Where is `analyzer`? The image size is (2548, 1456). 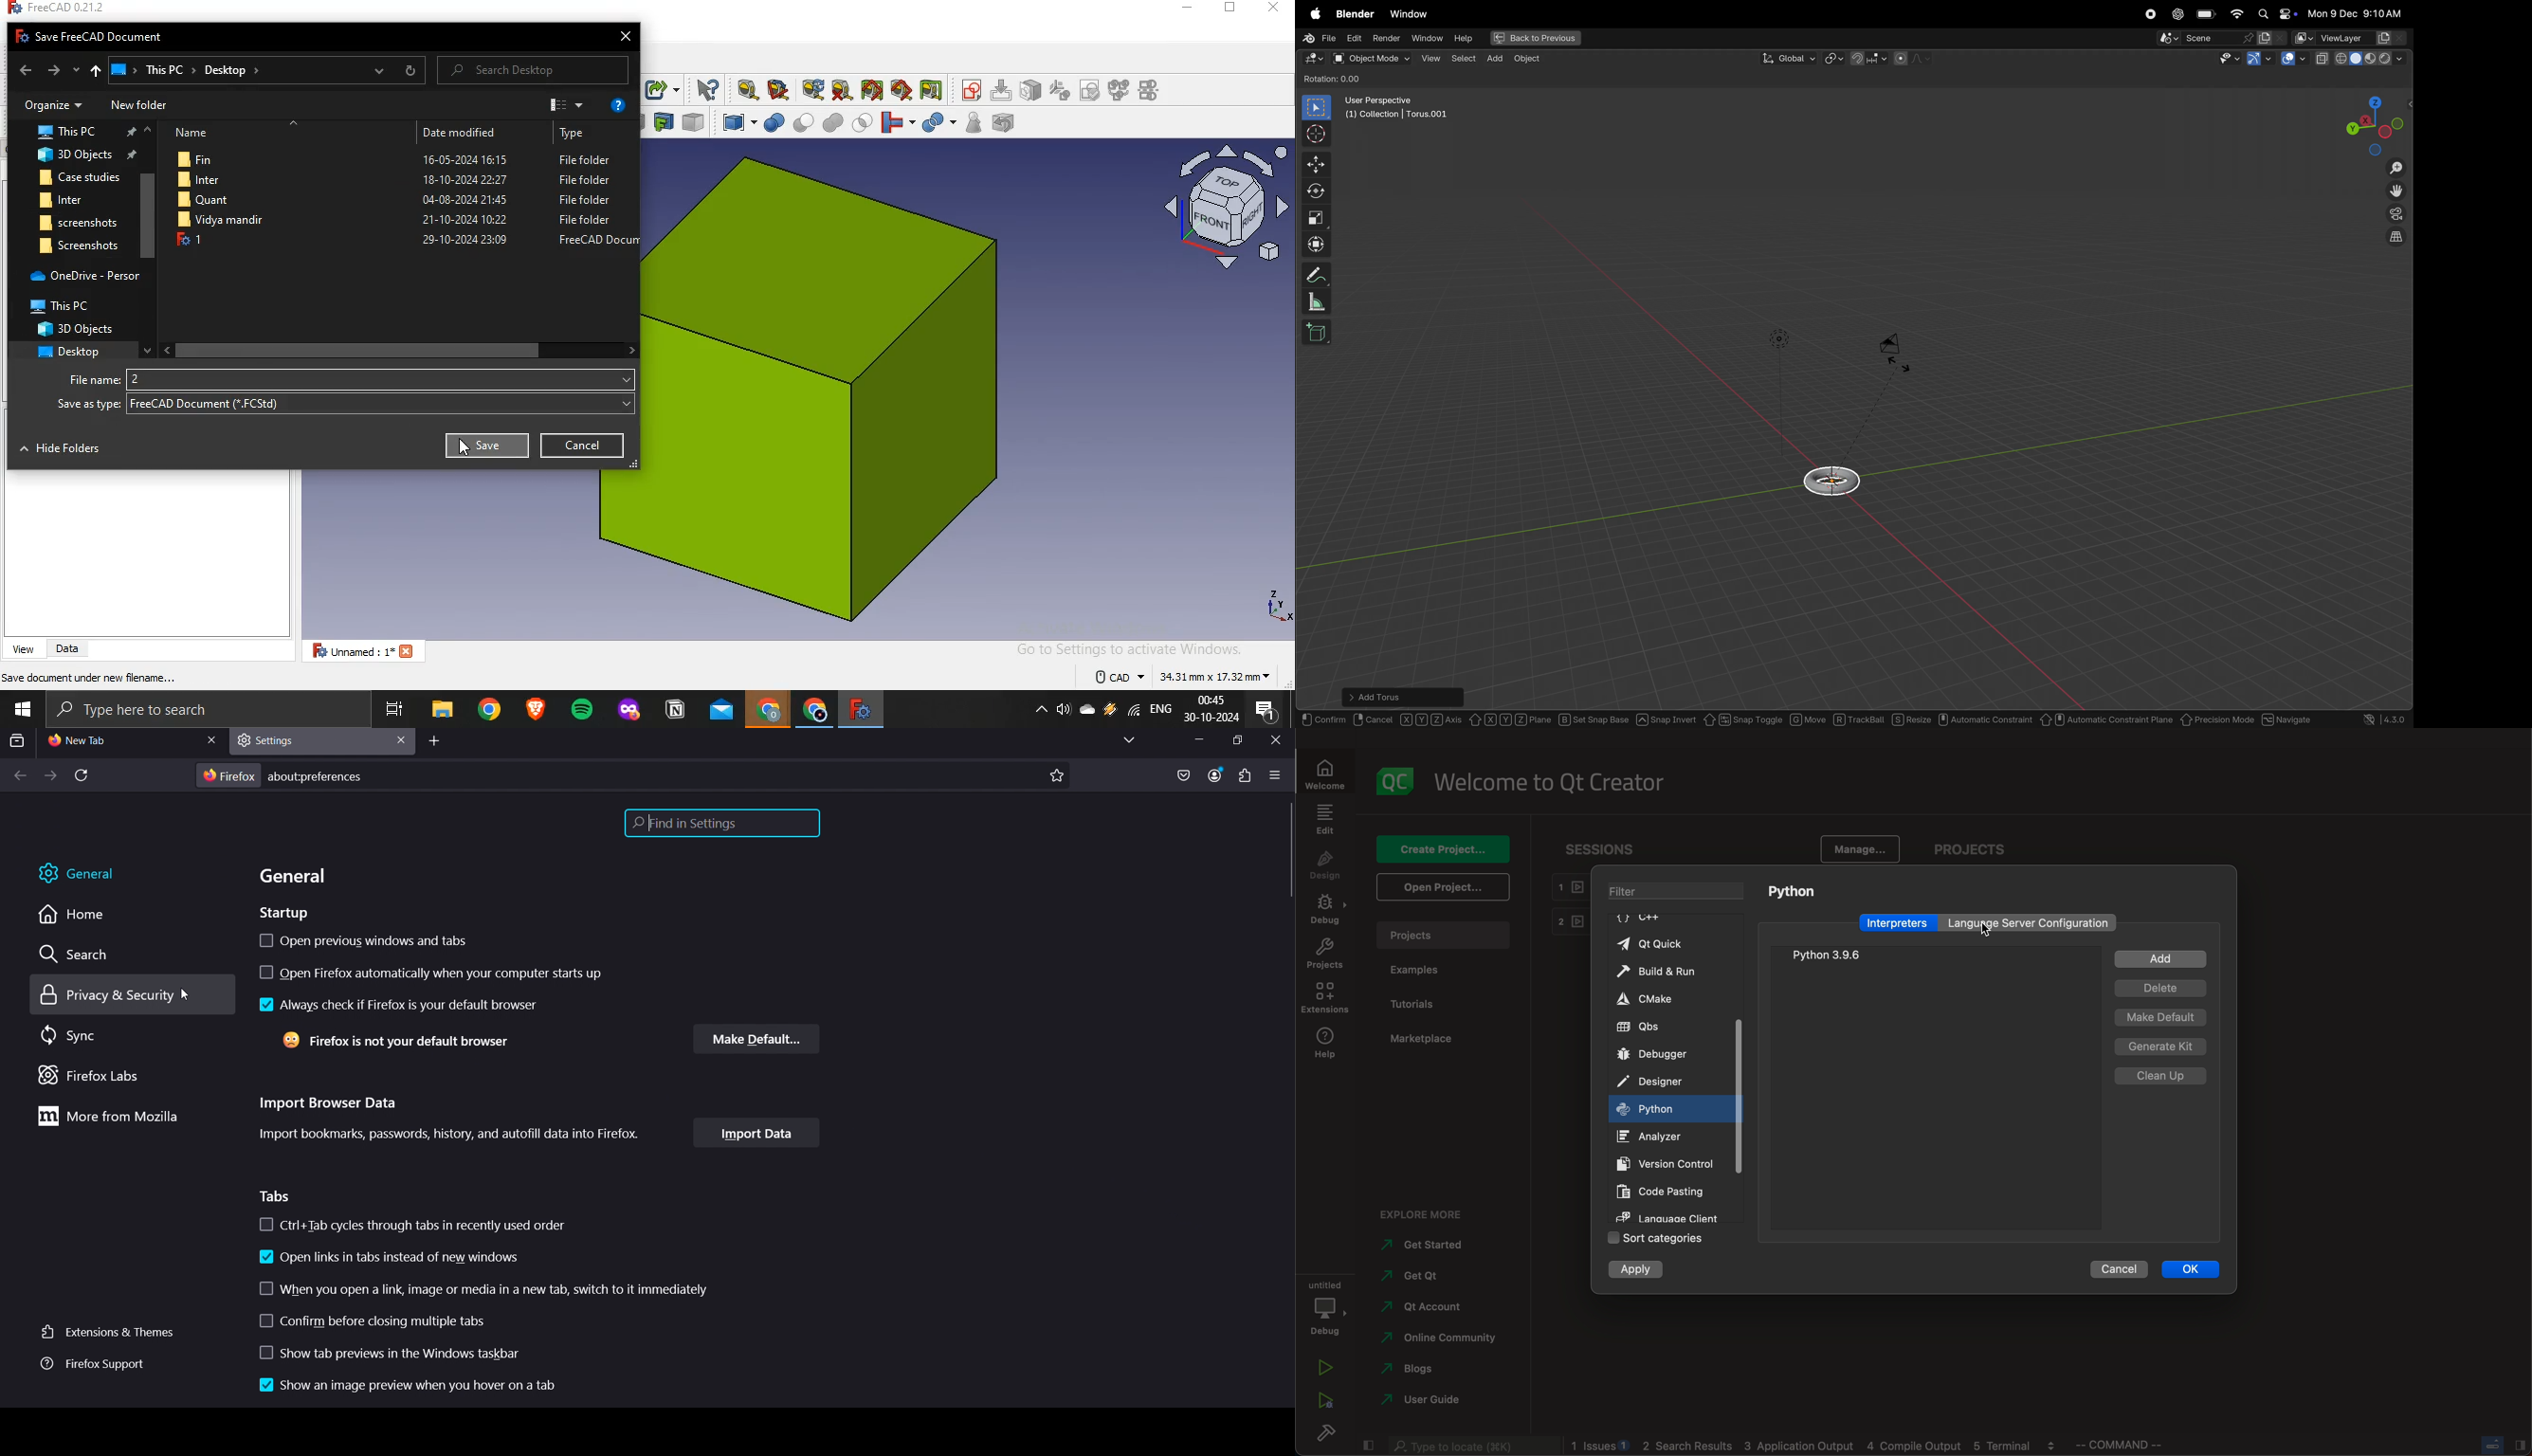
analyzer is located at coordinates (1657, 1135).